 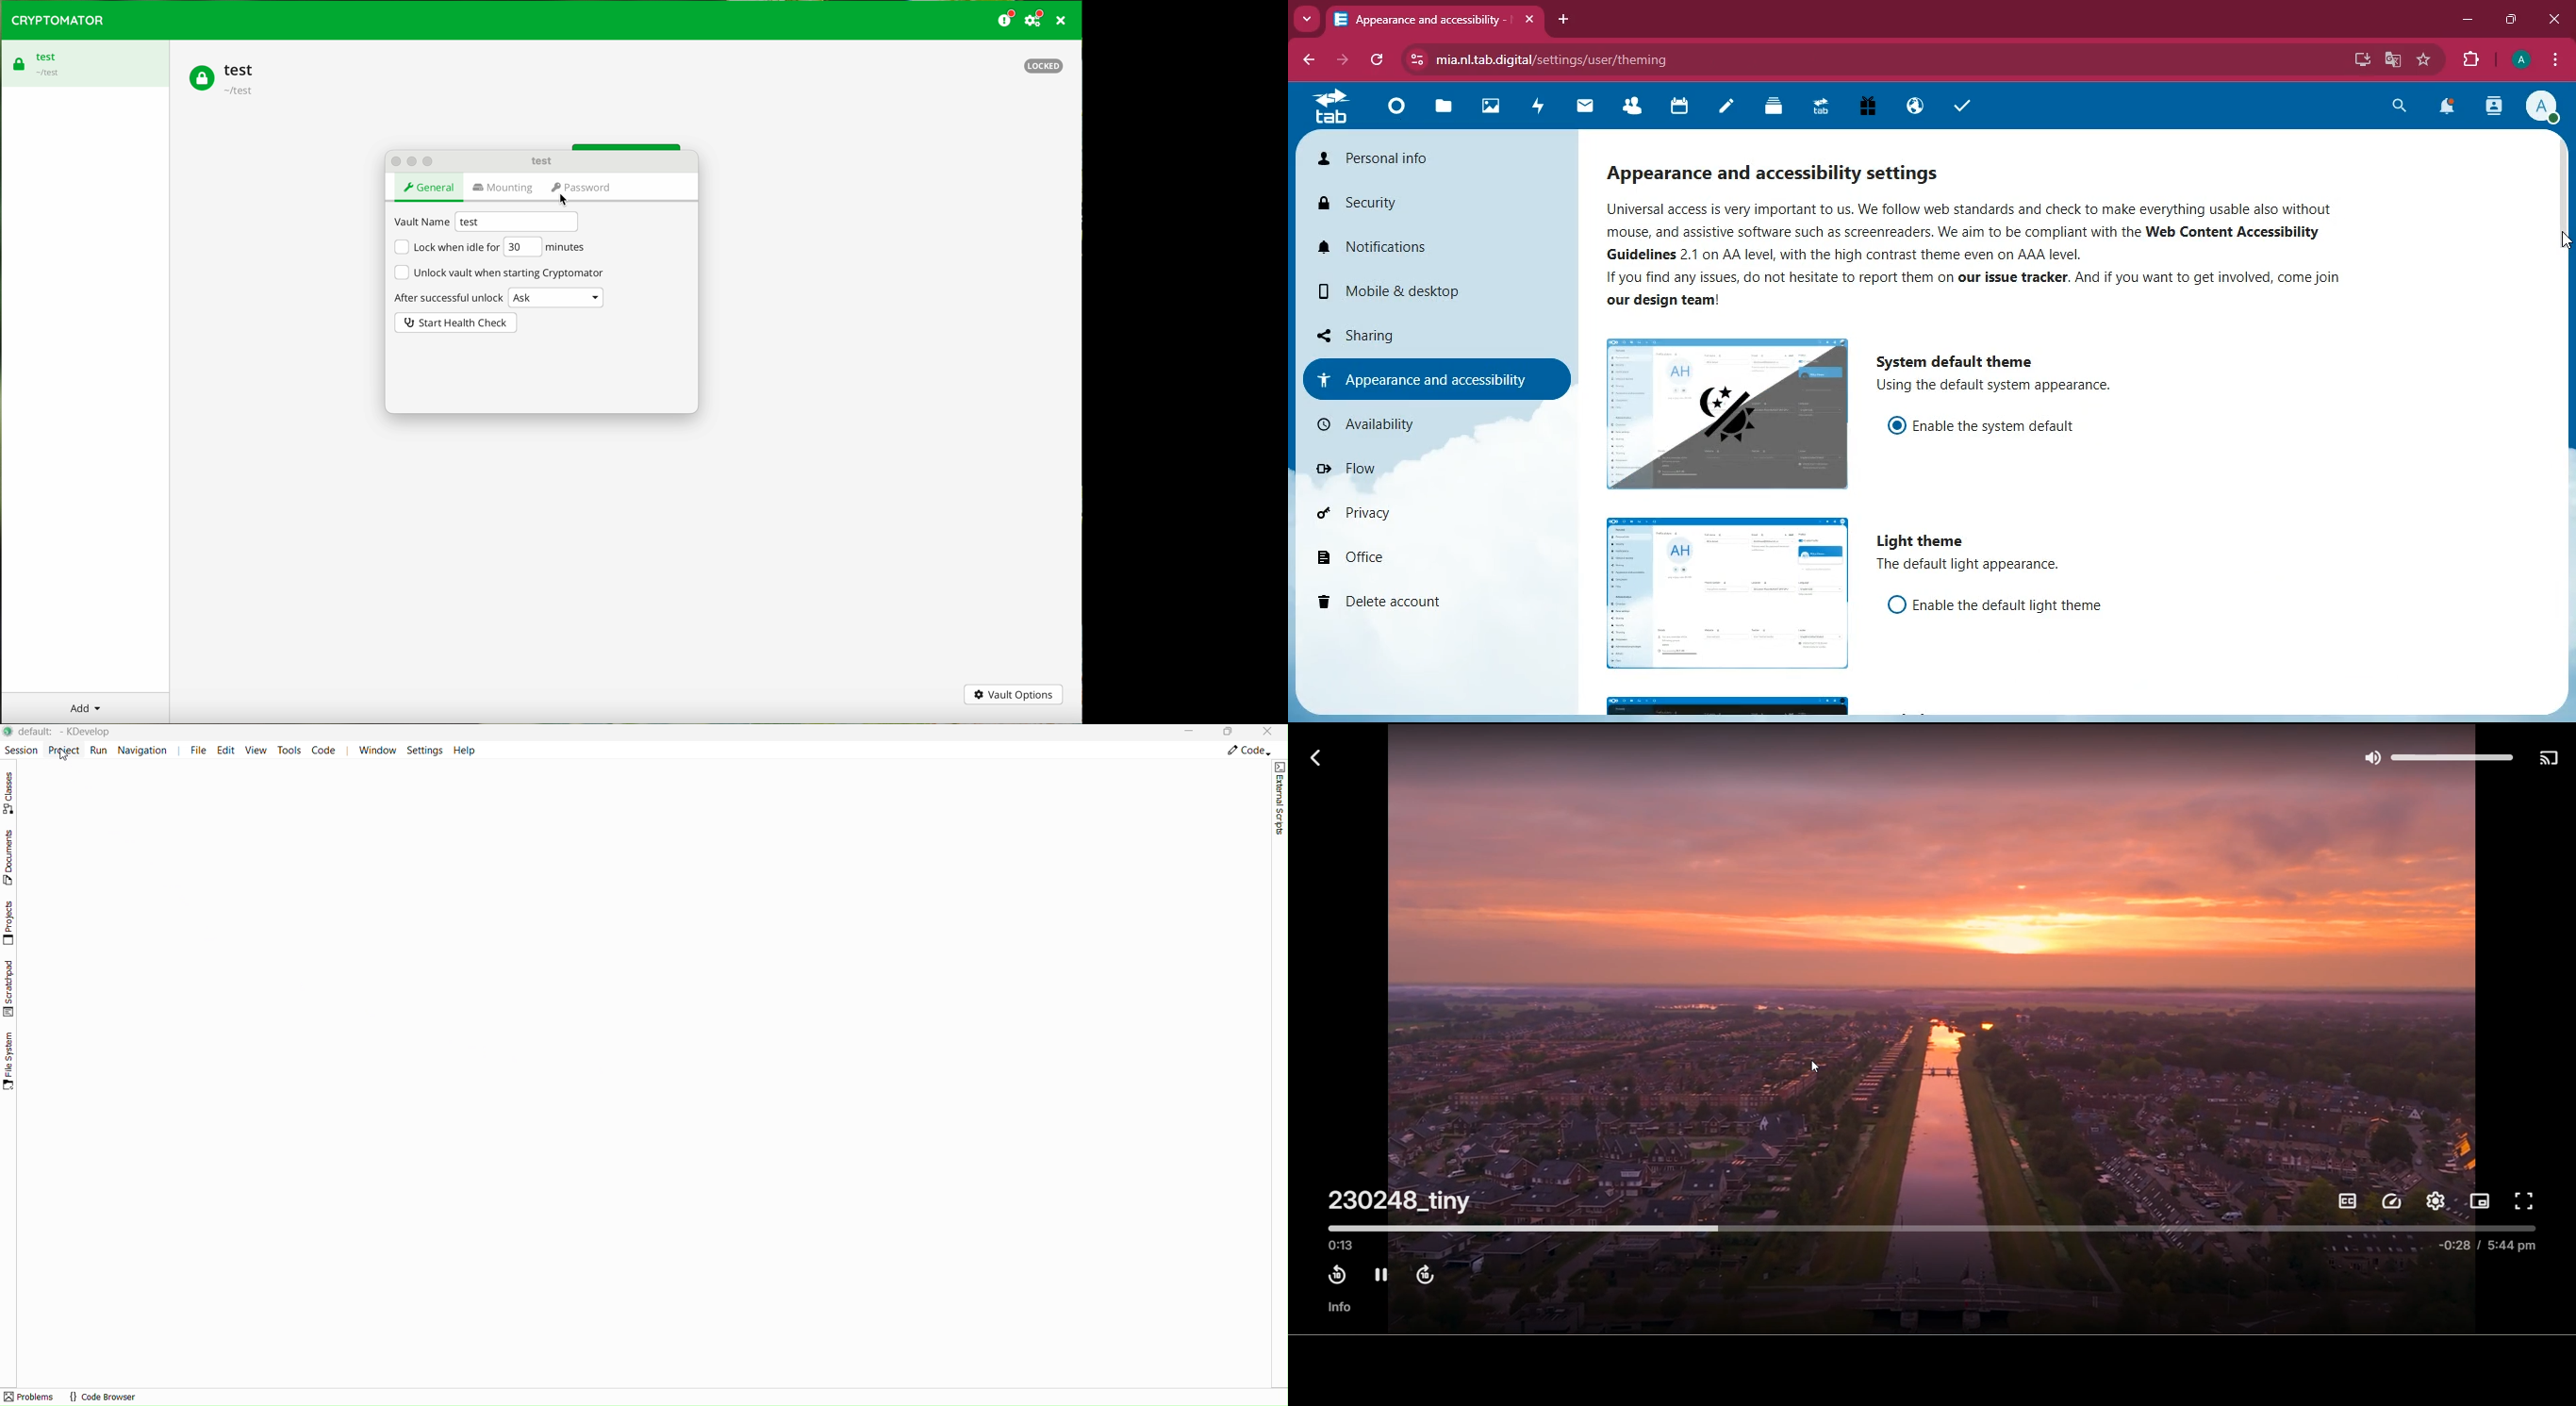 What do you see at coordinates (225, 80) in the screenshot?
I see `test vault` at bounding box center [225, 80].